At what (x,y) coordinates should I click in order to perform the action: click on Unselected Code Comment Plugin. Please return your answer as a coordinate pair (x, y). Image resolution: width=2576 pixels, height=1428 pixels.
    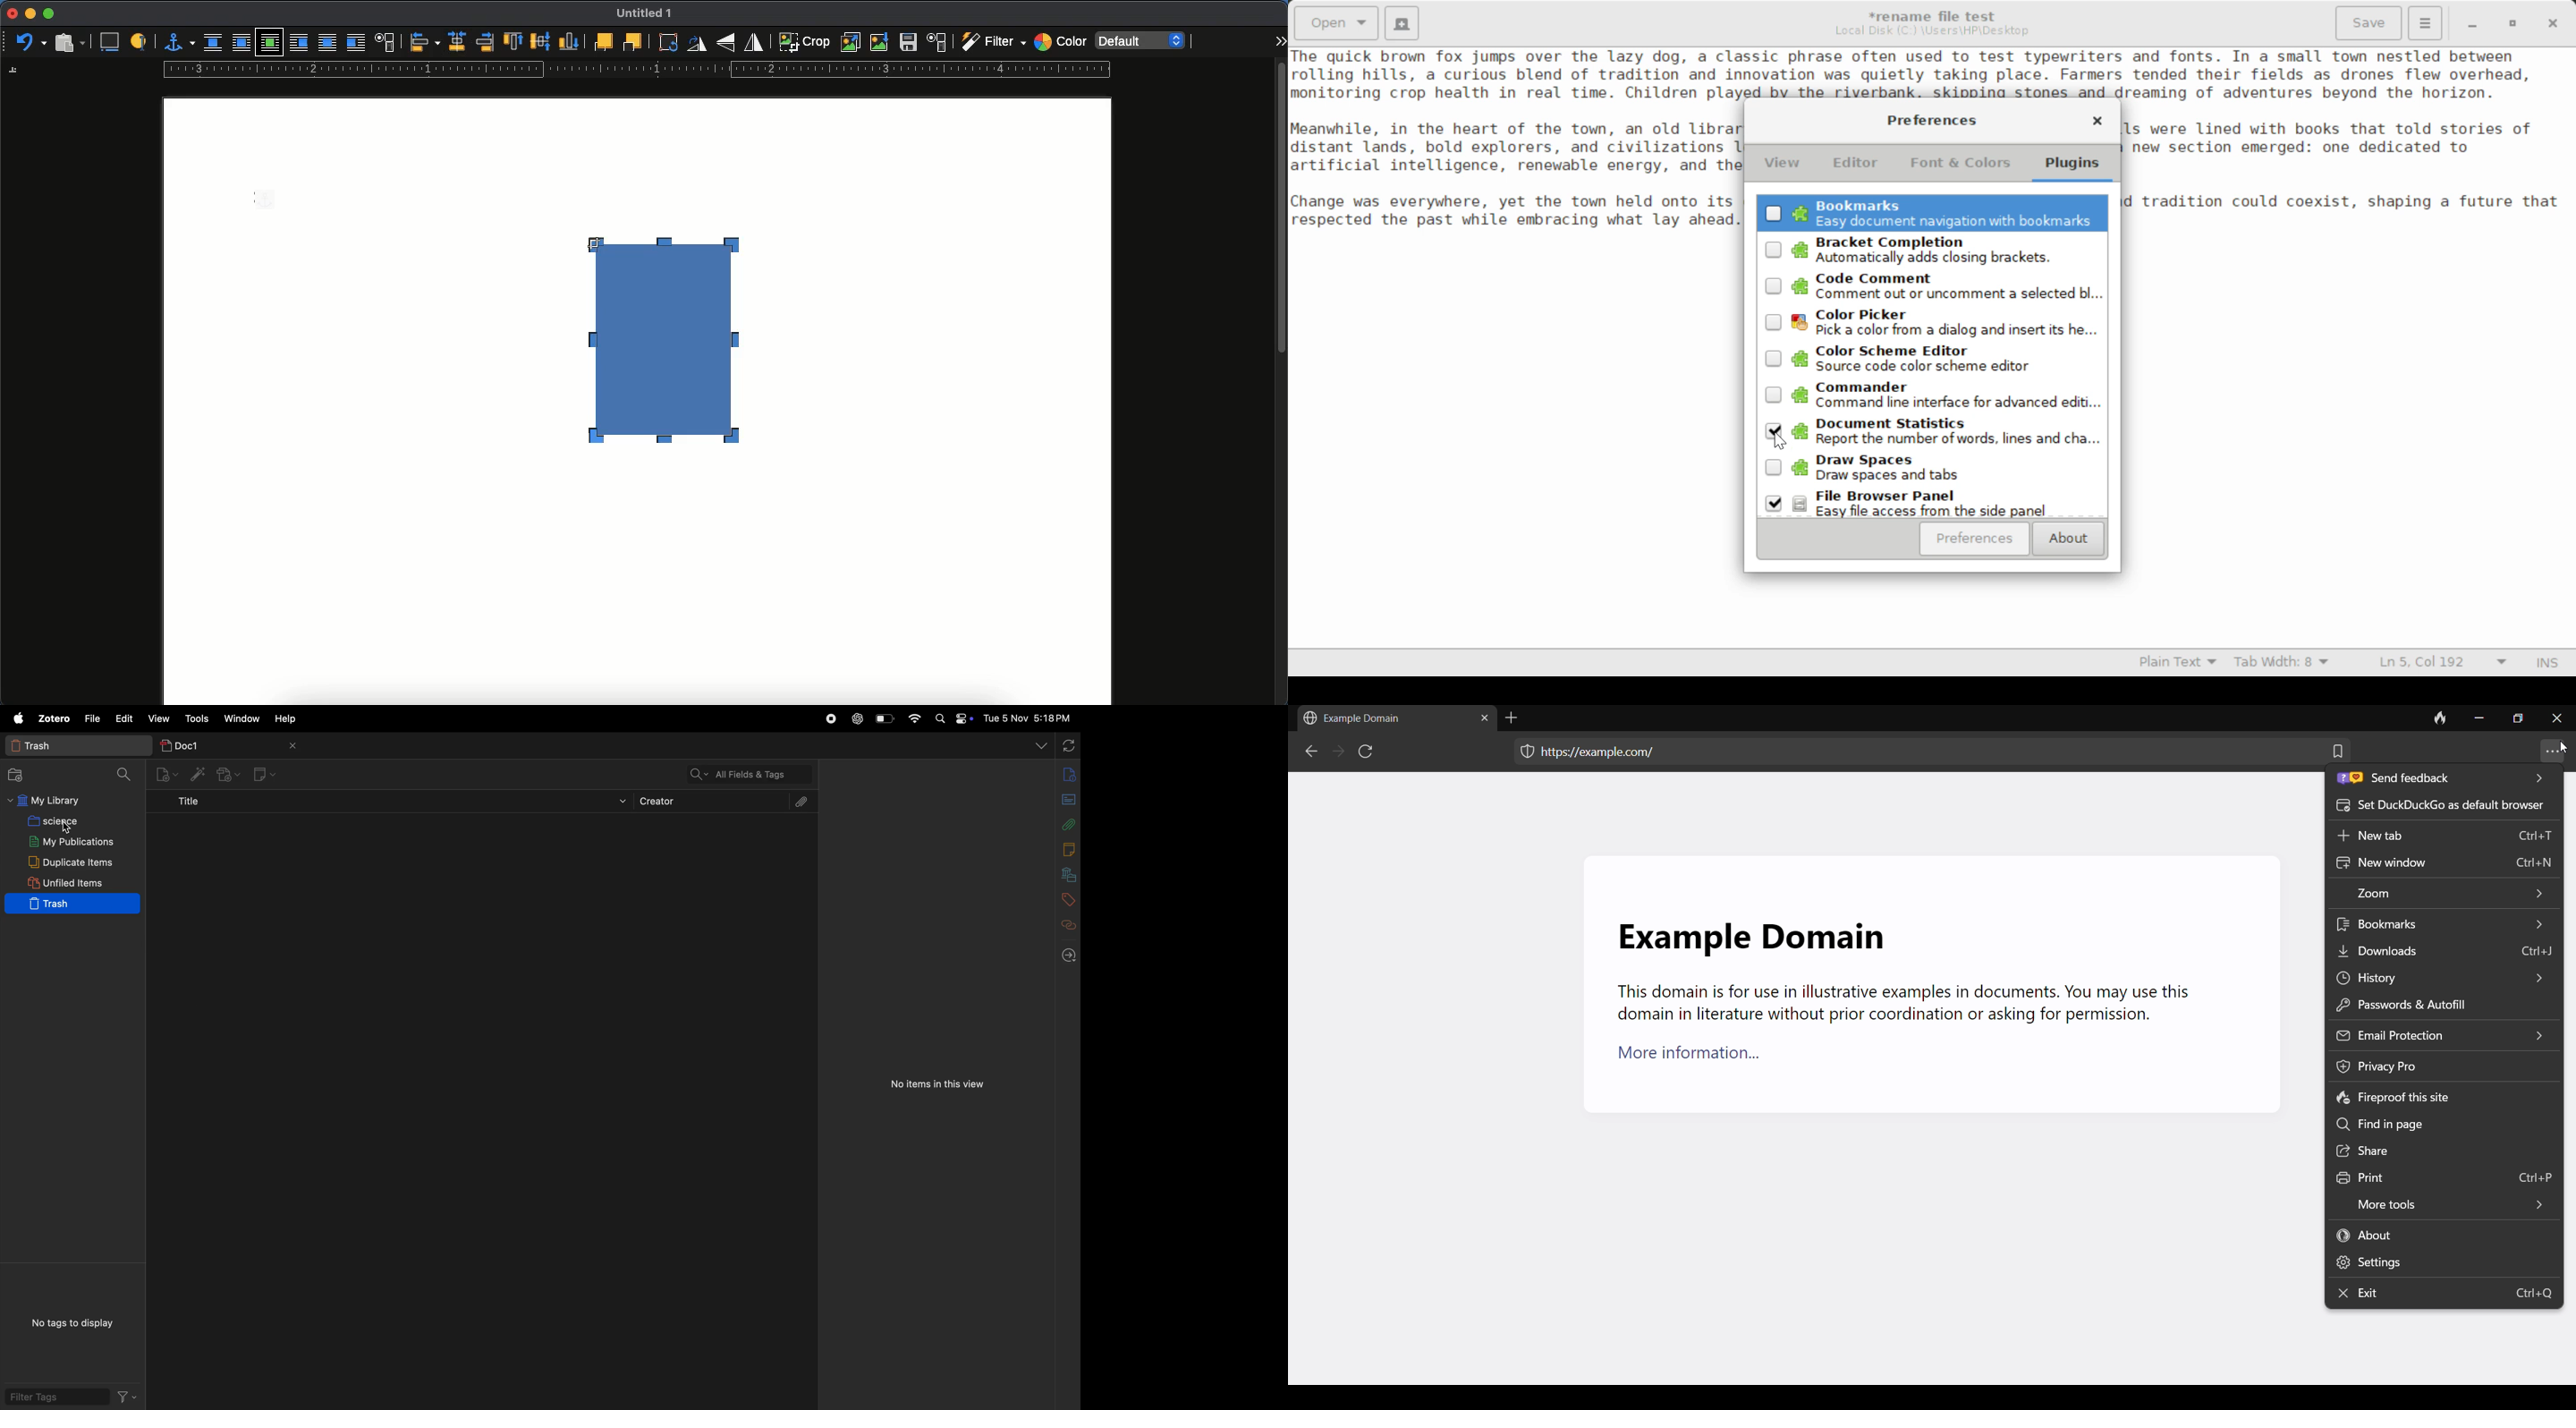
    Looking at the image, I should click on (1936, 287).